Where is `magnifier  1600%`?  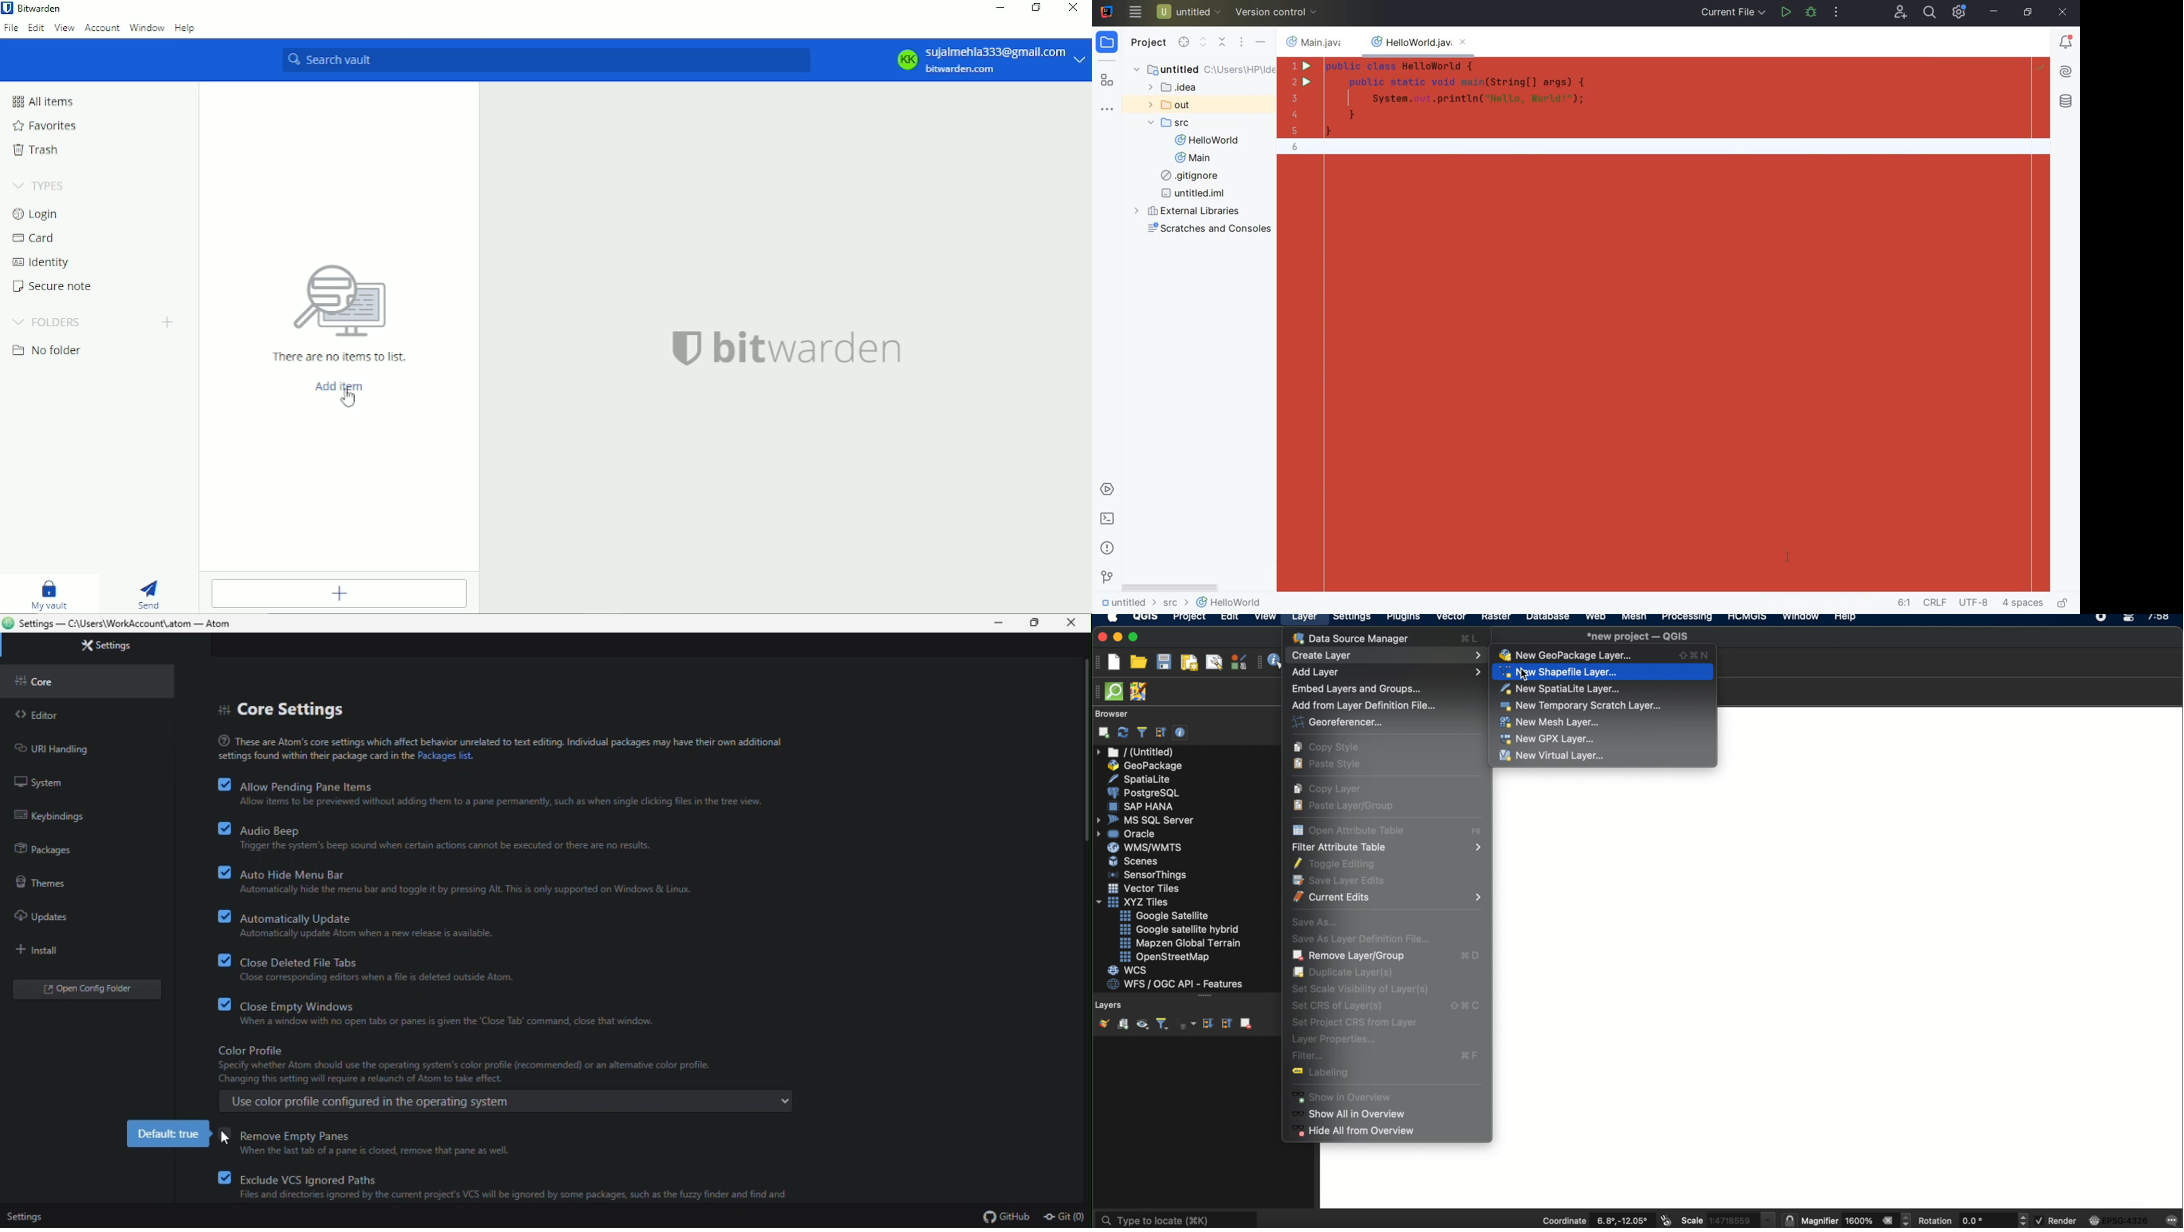 magnifier  1600% is located at coordinates (1857, 1220).